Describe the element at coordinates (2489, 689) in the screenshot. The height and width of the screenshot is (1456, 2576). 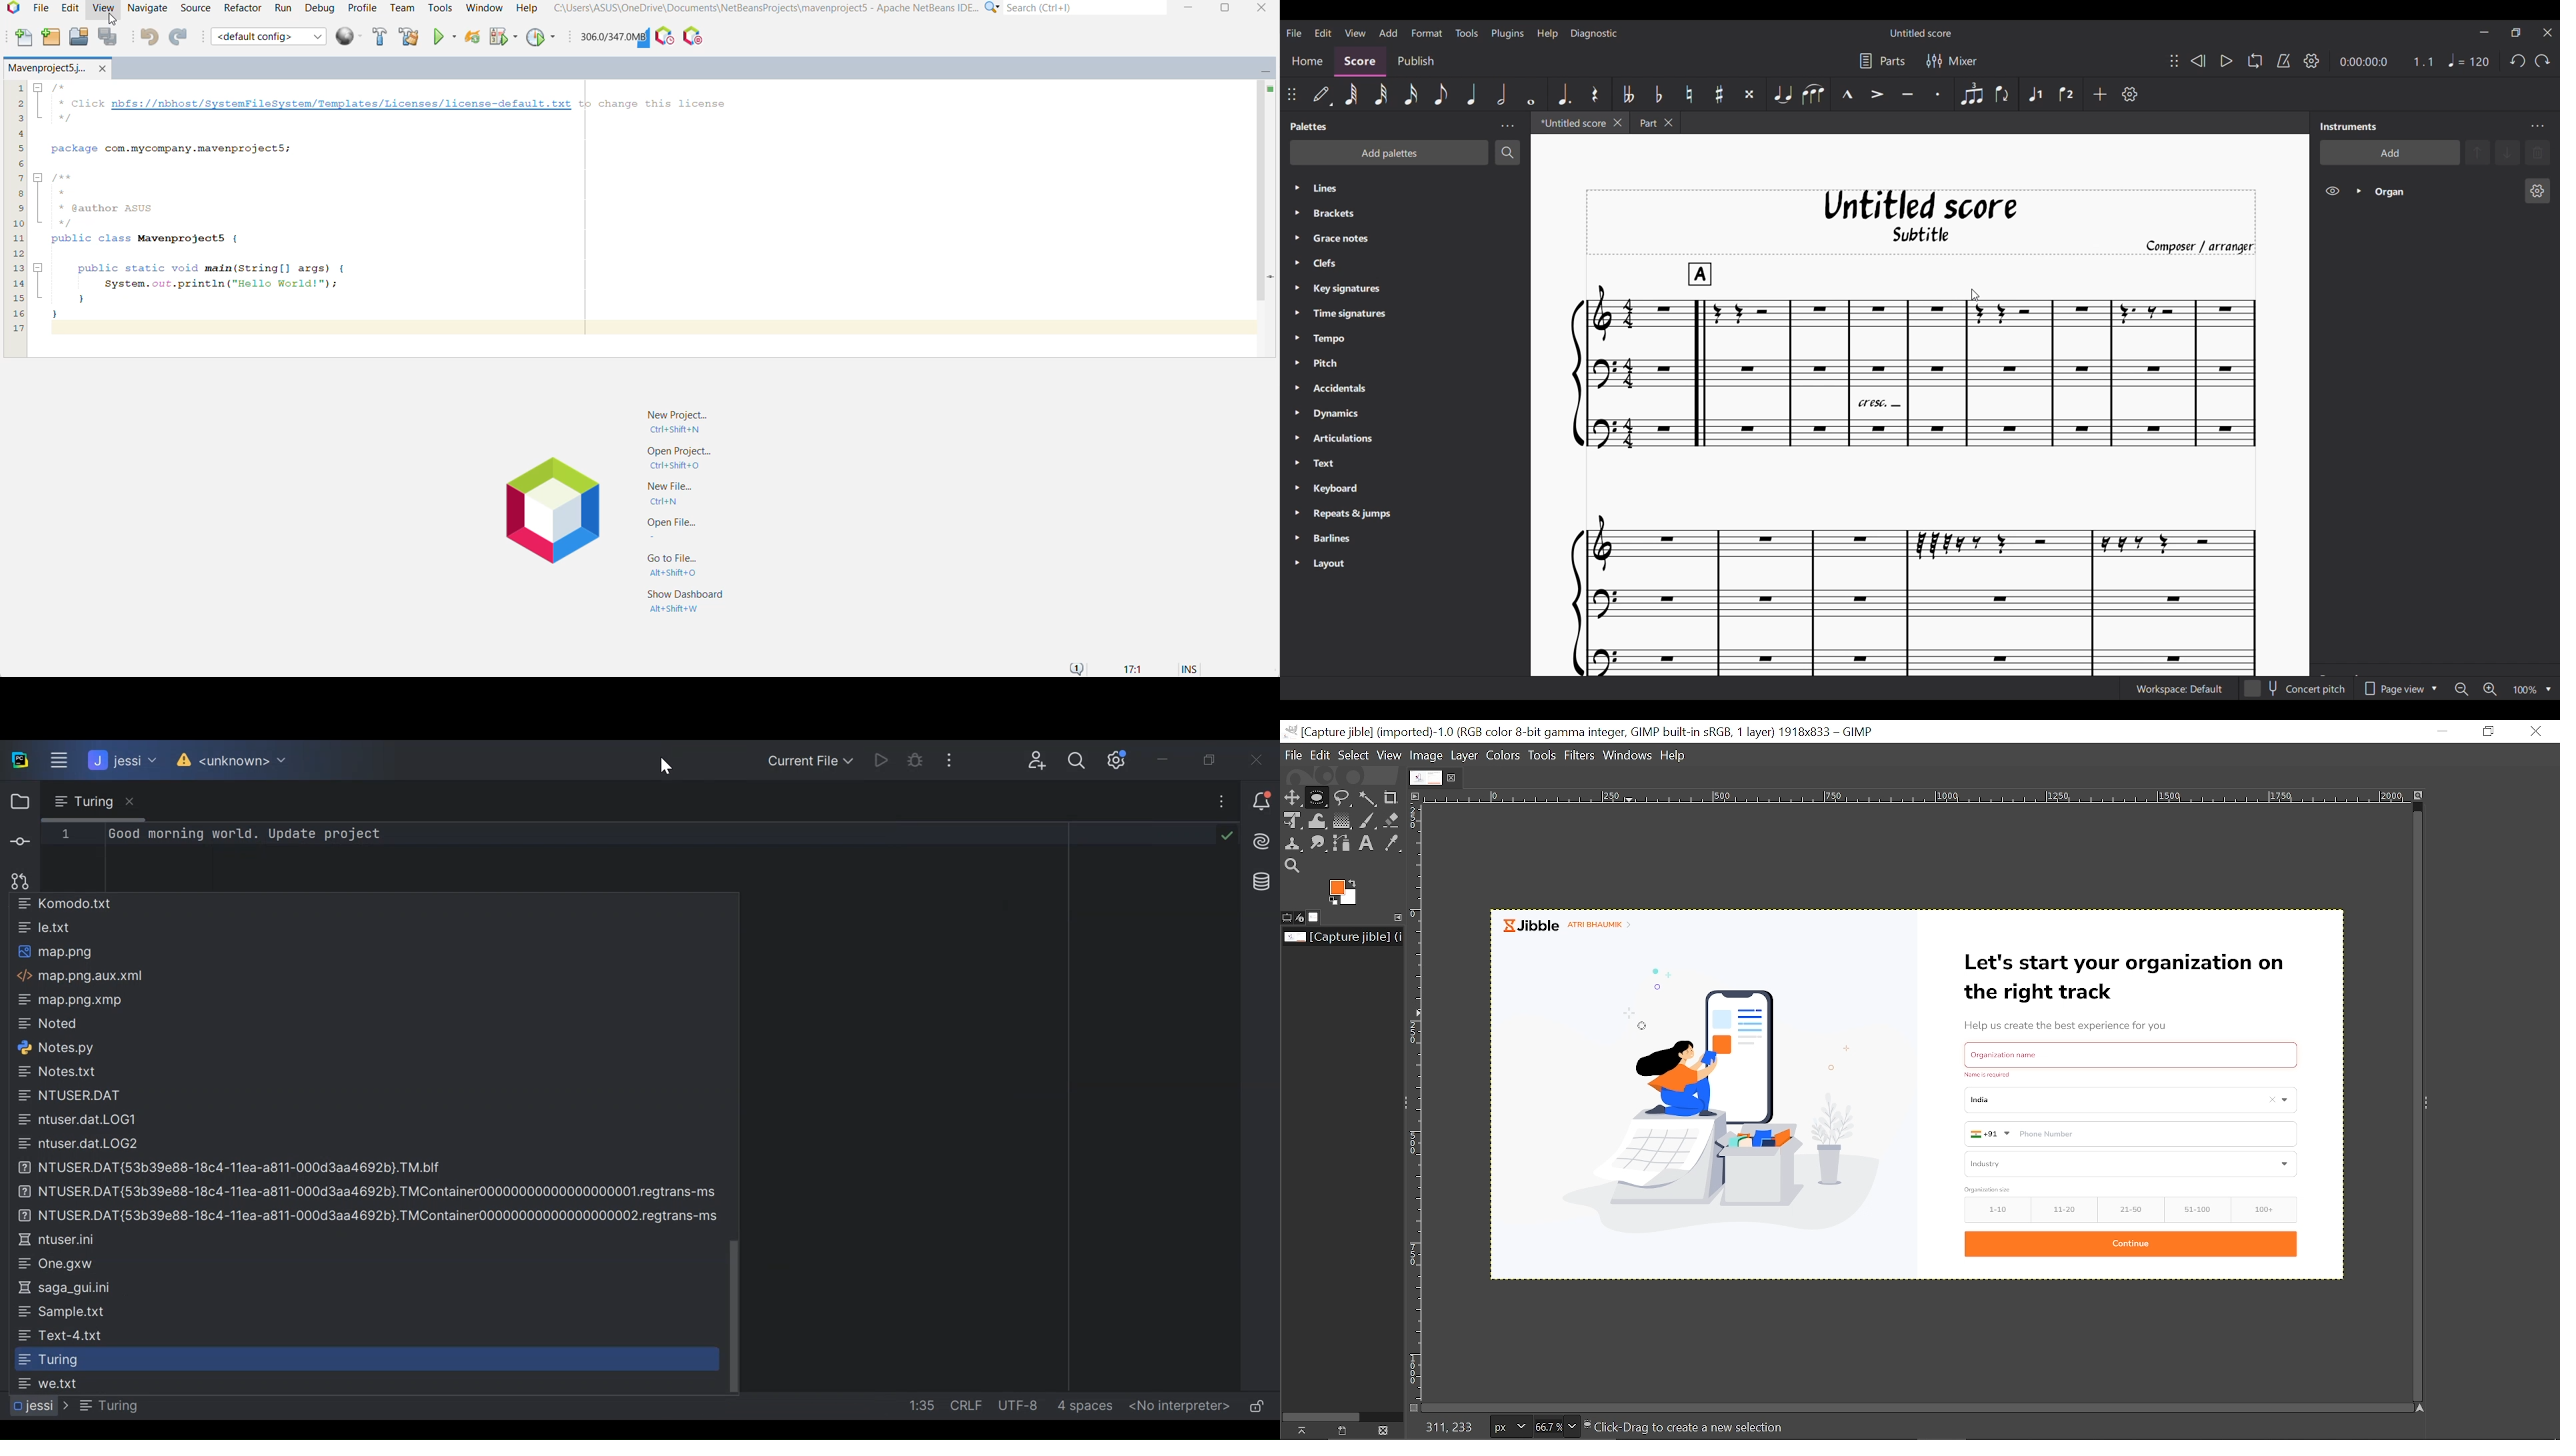
I see `Zoom in` at that location.